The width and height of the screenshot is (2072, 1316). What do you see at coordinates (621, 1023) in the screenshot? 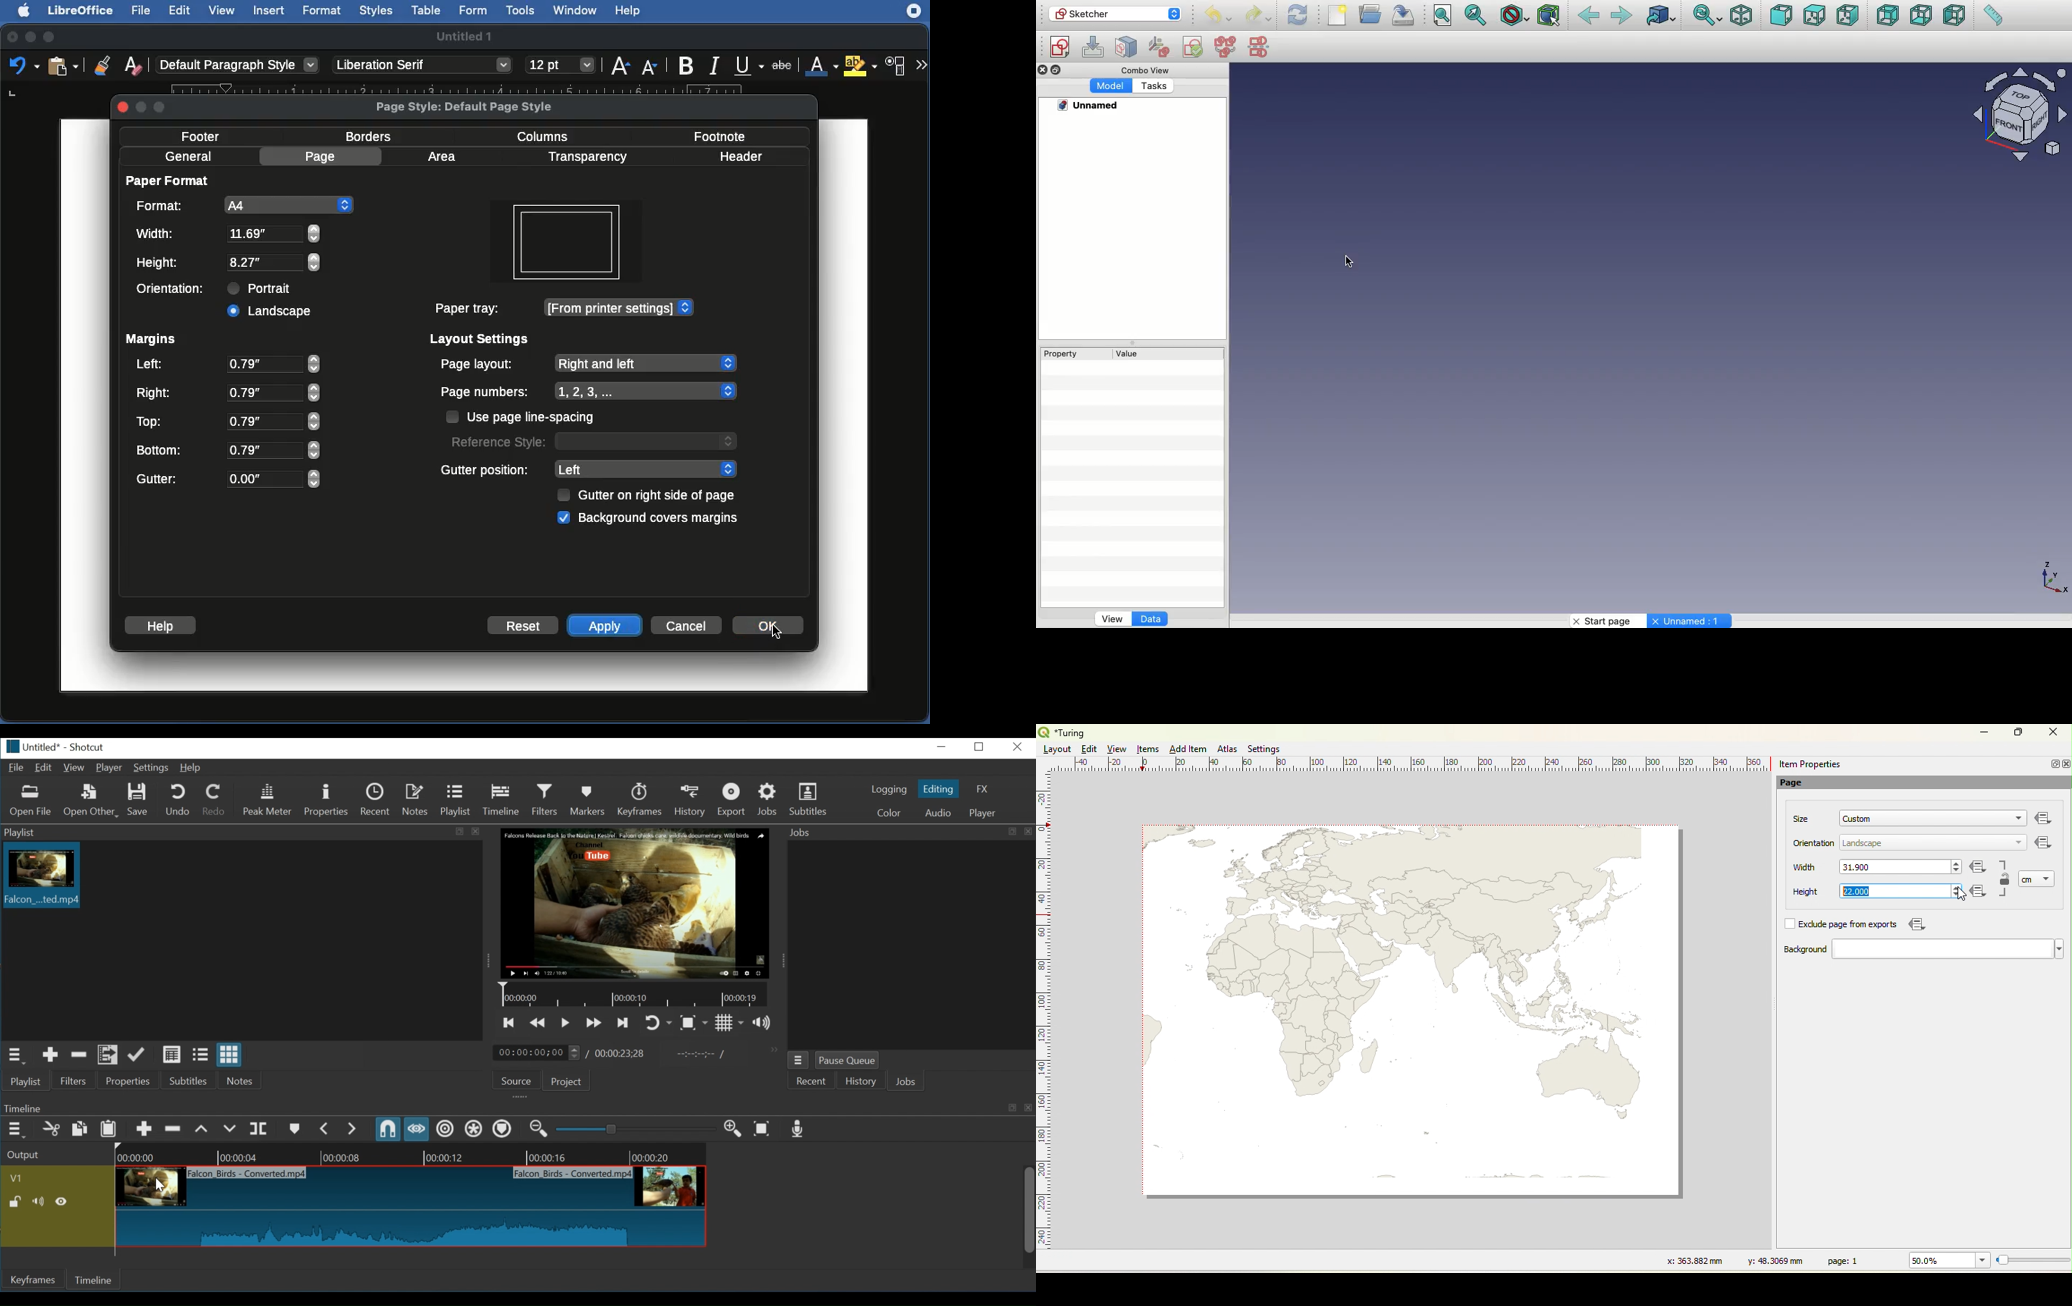
I see `Skip to the next point` at bounding box center [621, 1023].